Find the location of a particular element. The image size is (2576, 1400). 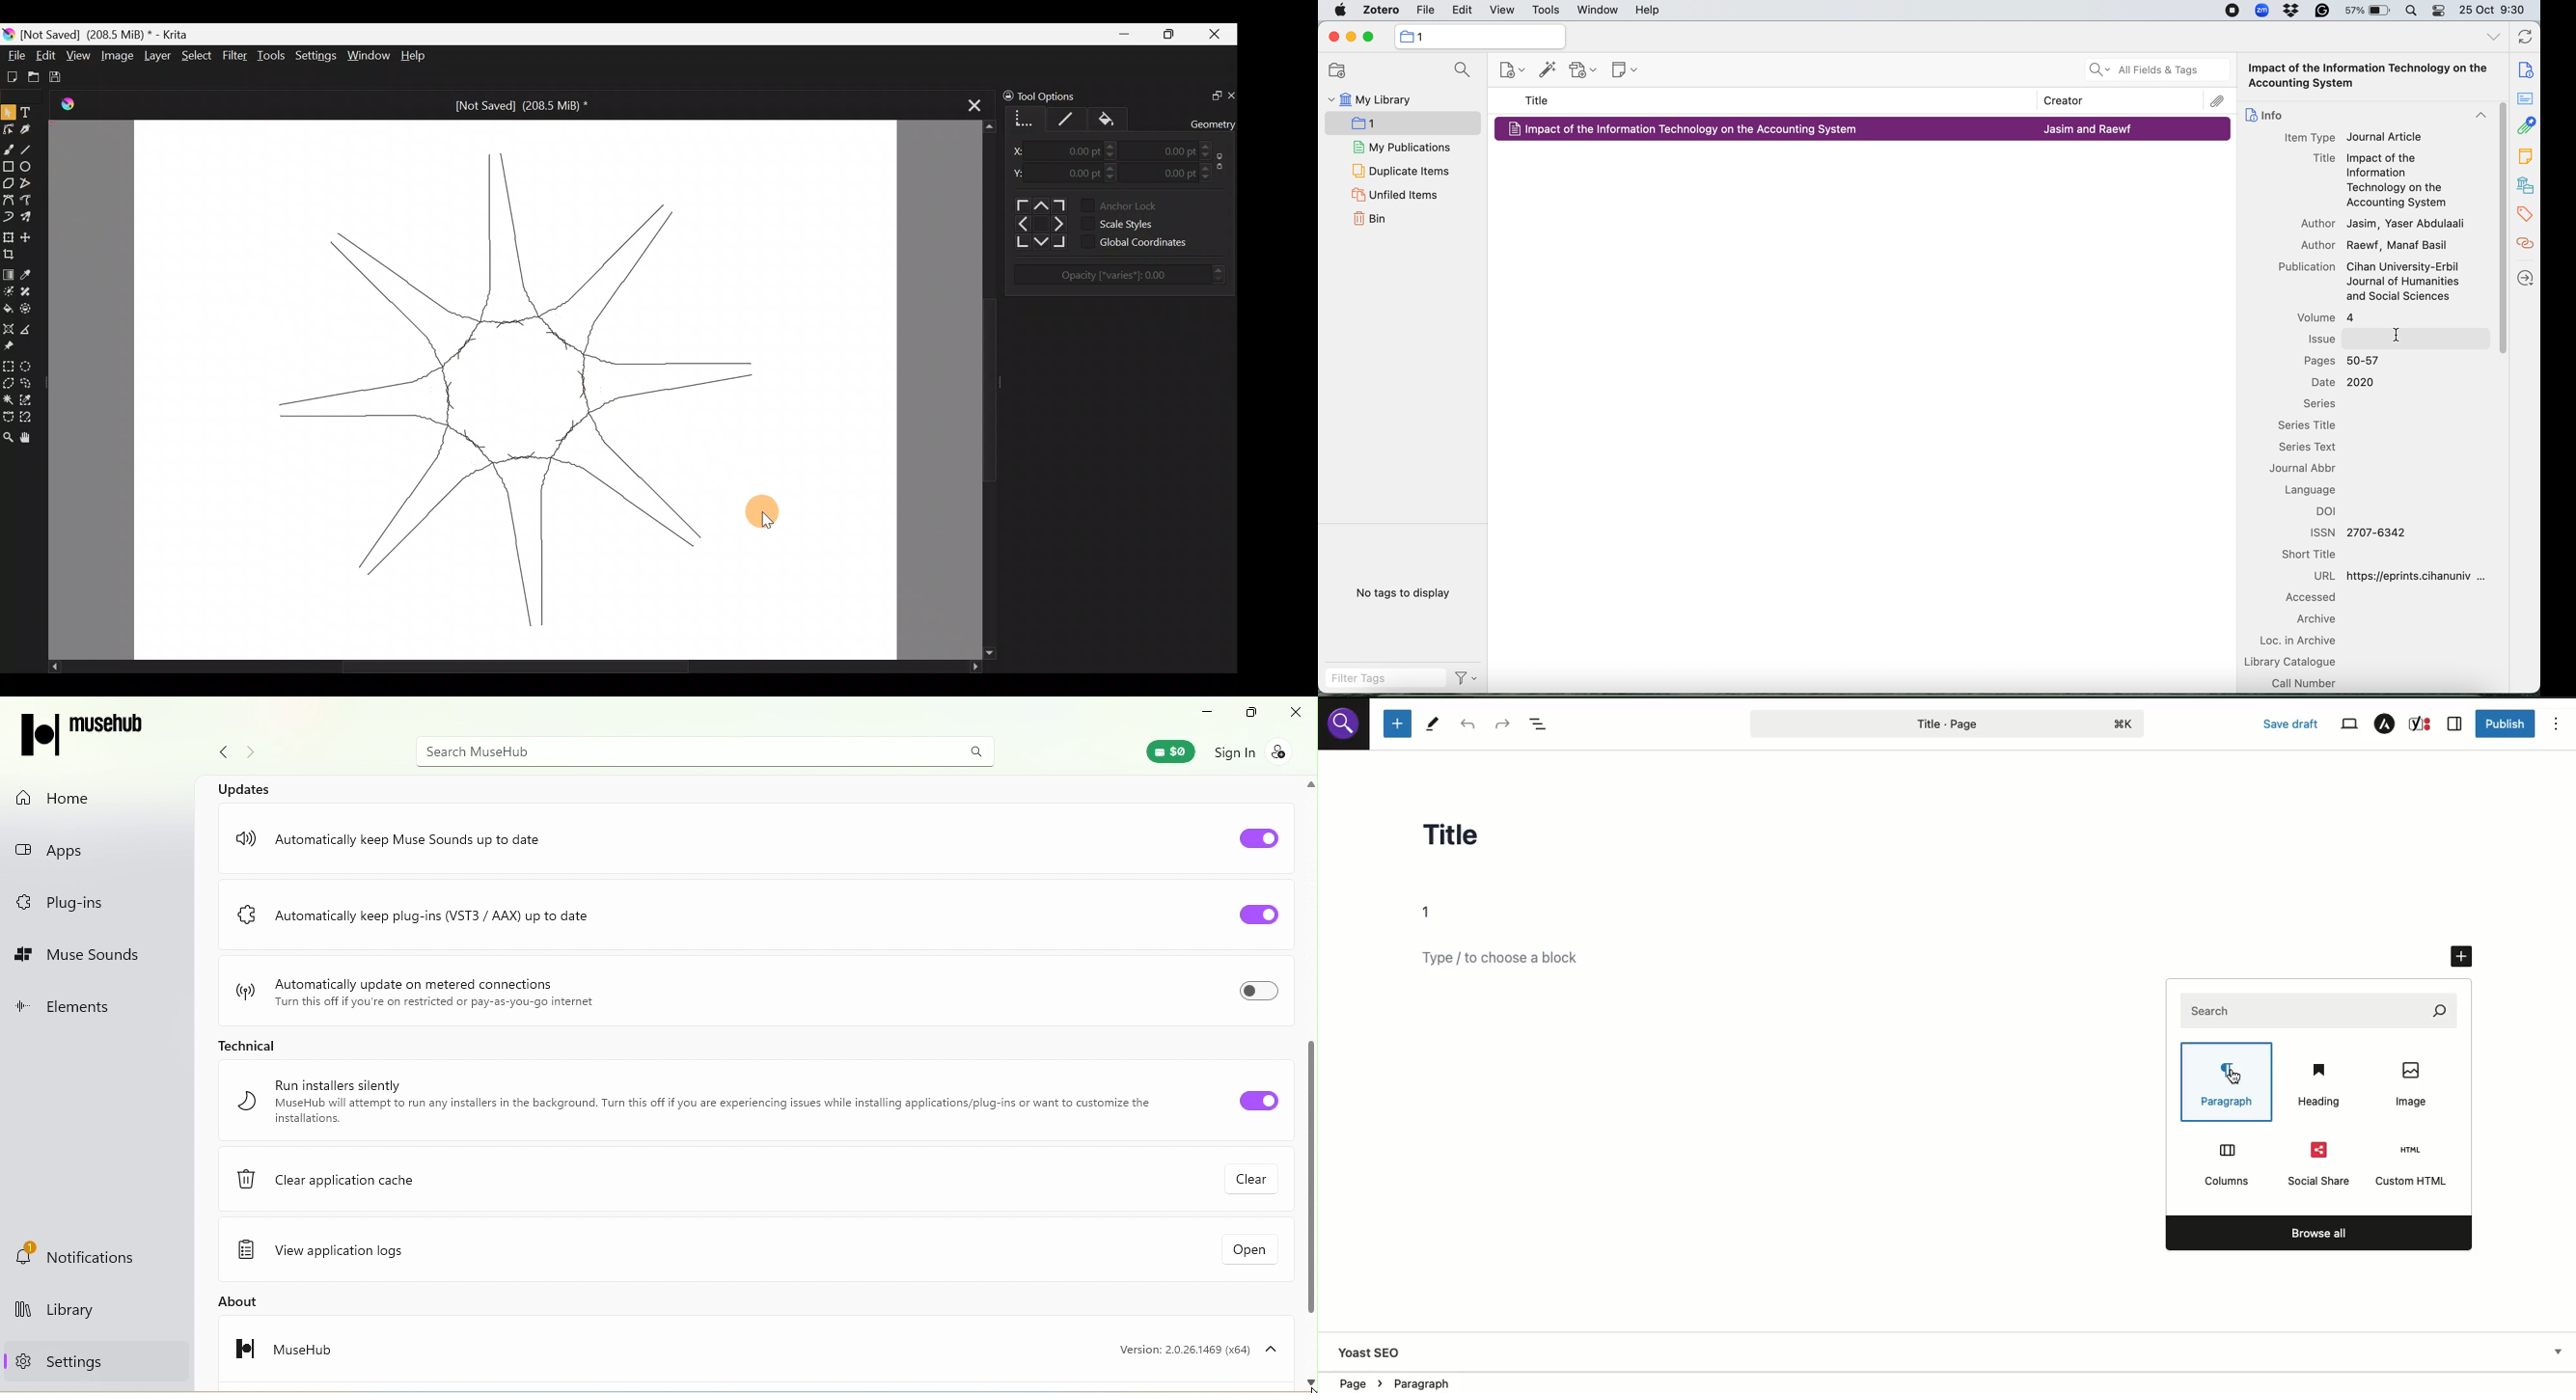

Stroke is located at coordinates (1071, 117).